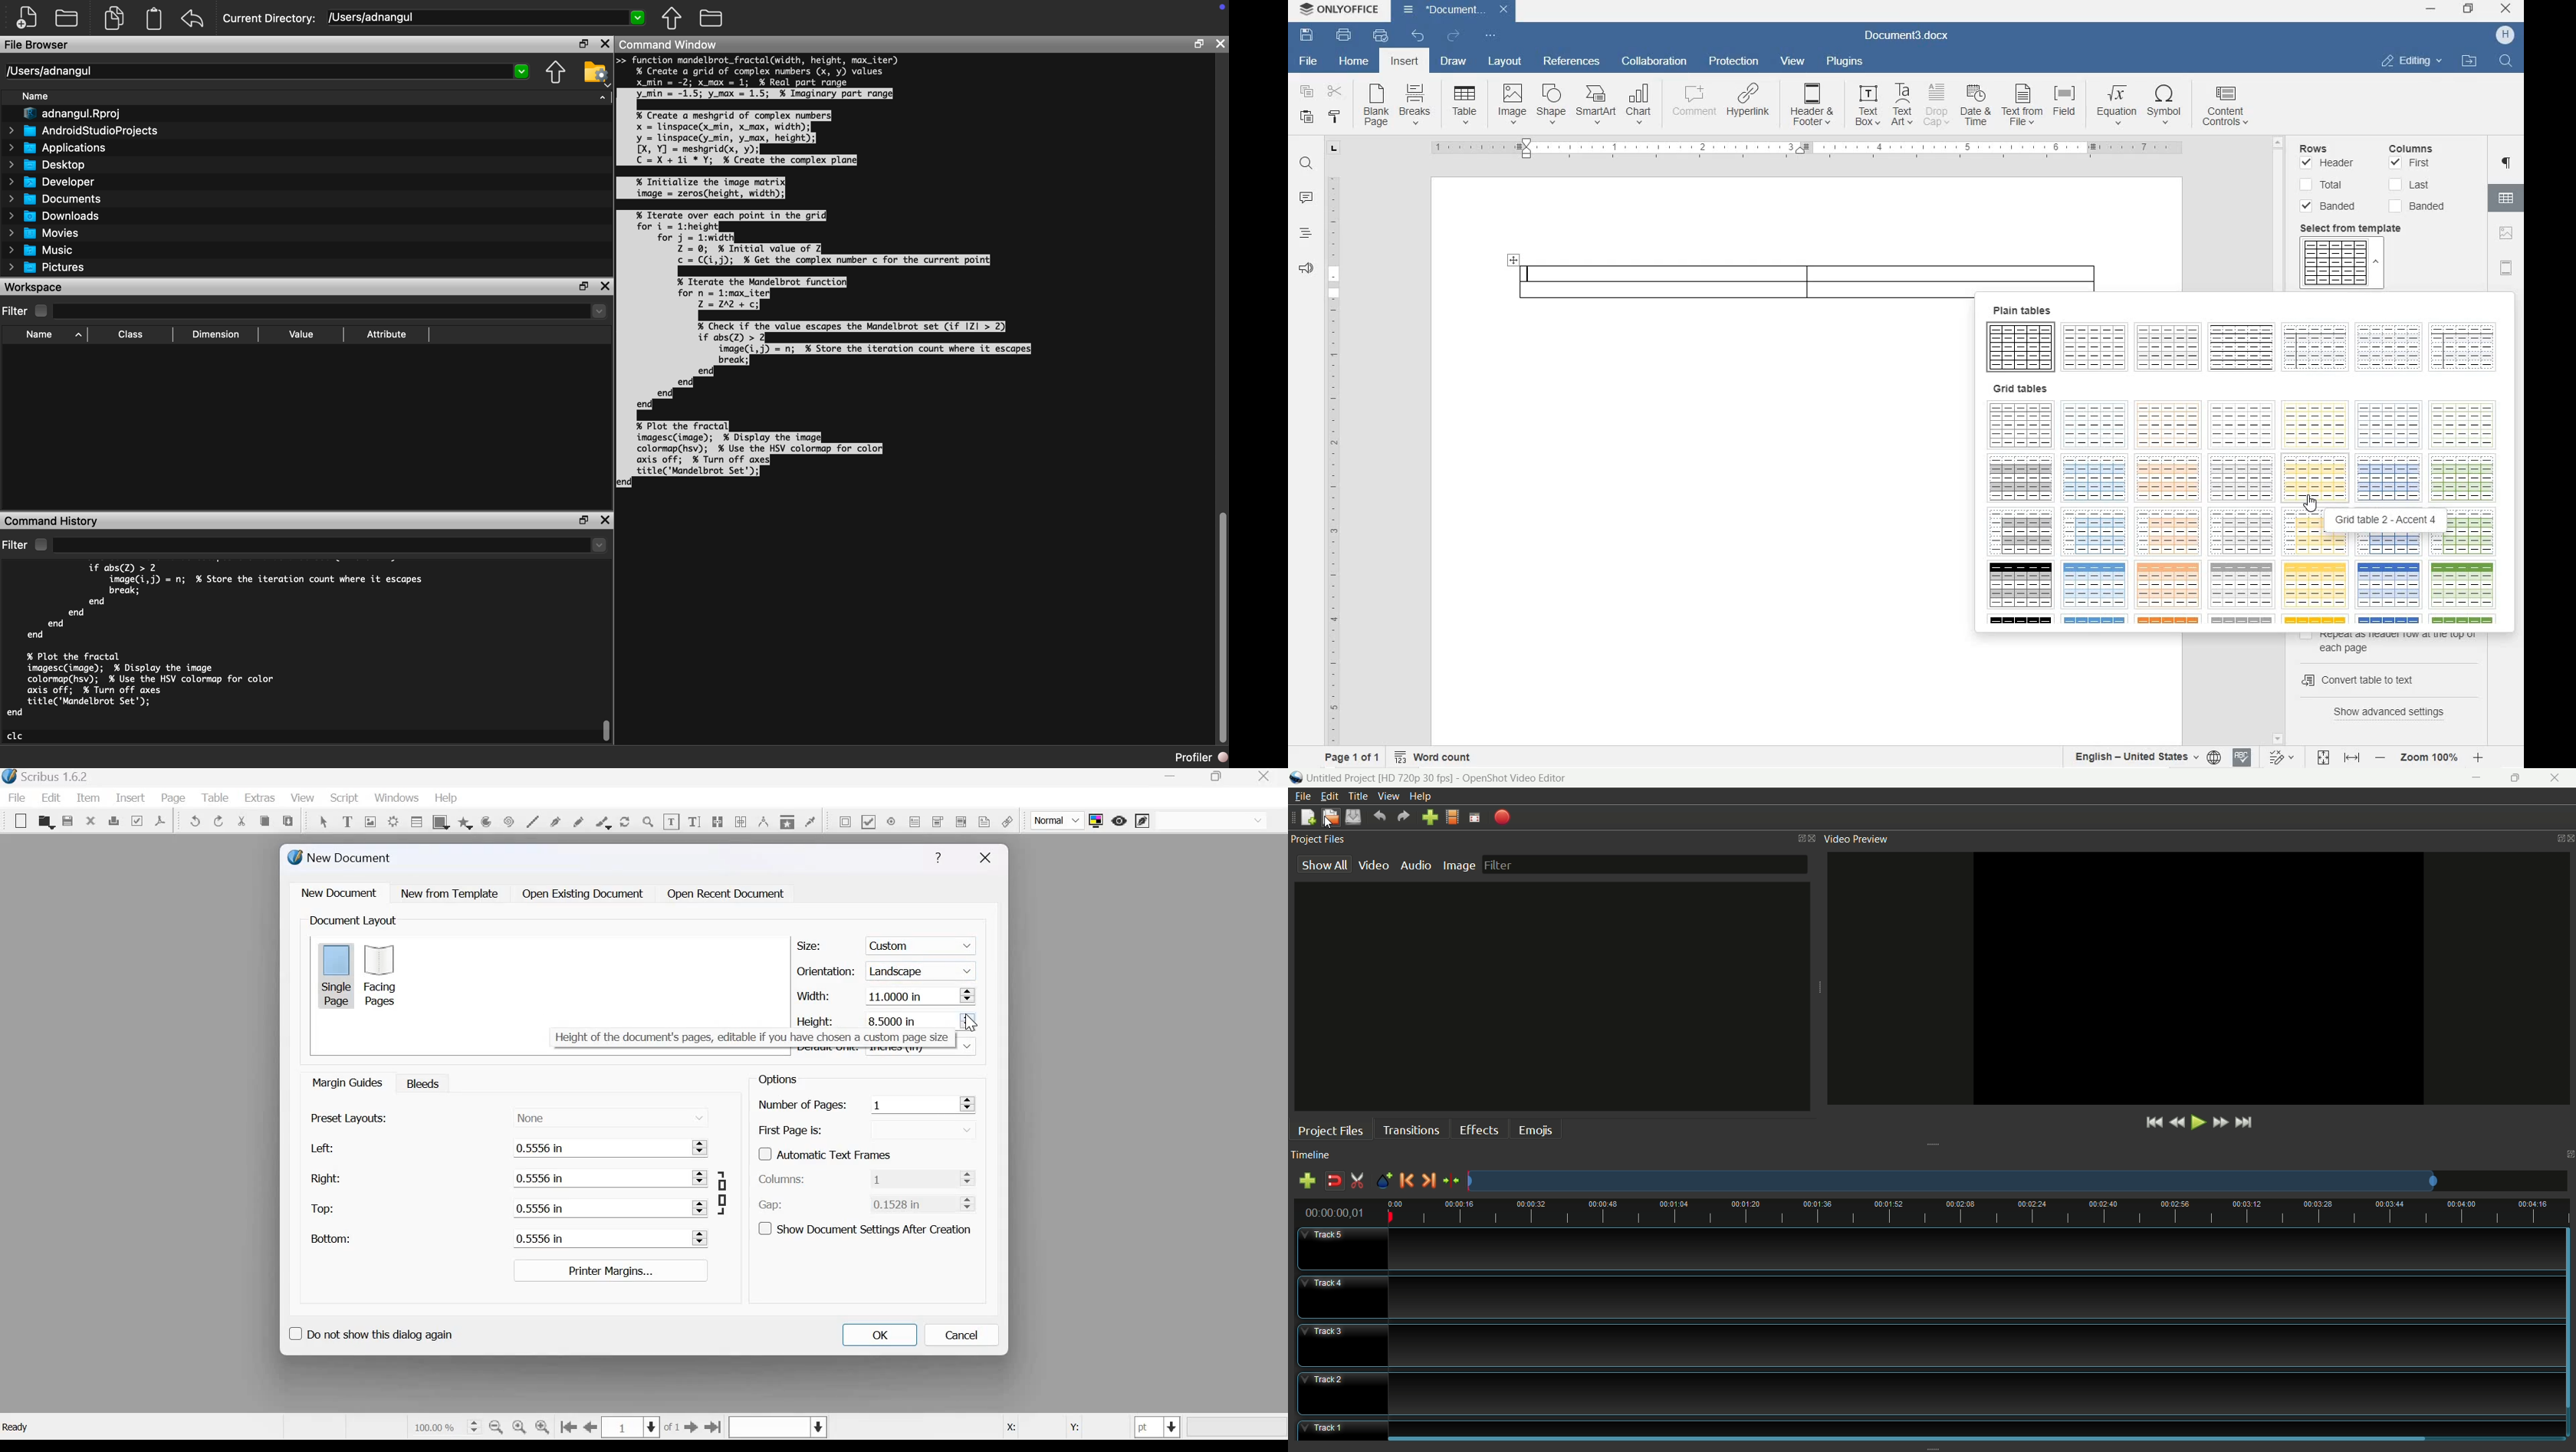  Describe the element at coordinates (114, 17) in the screenshot. I see `Copy` at that location.